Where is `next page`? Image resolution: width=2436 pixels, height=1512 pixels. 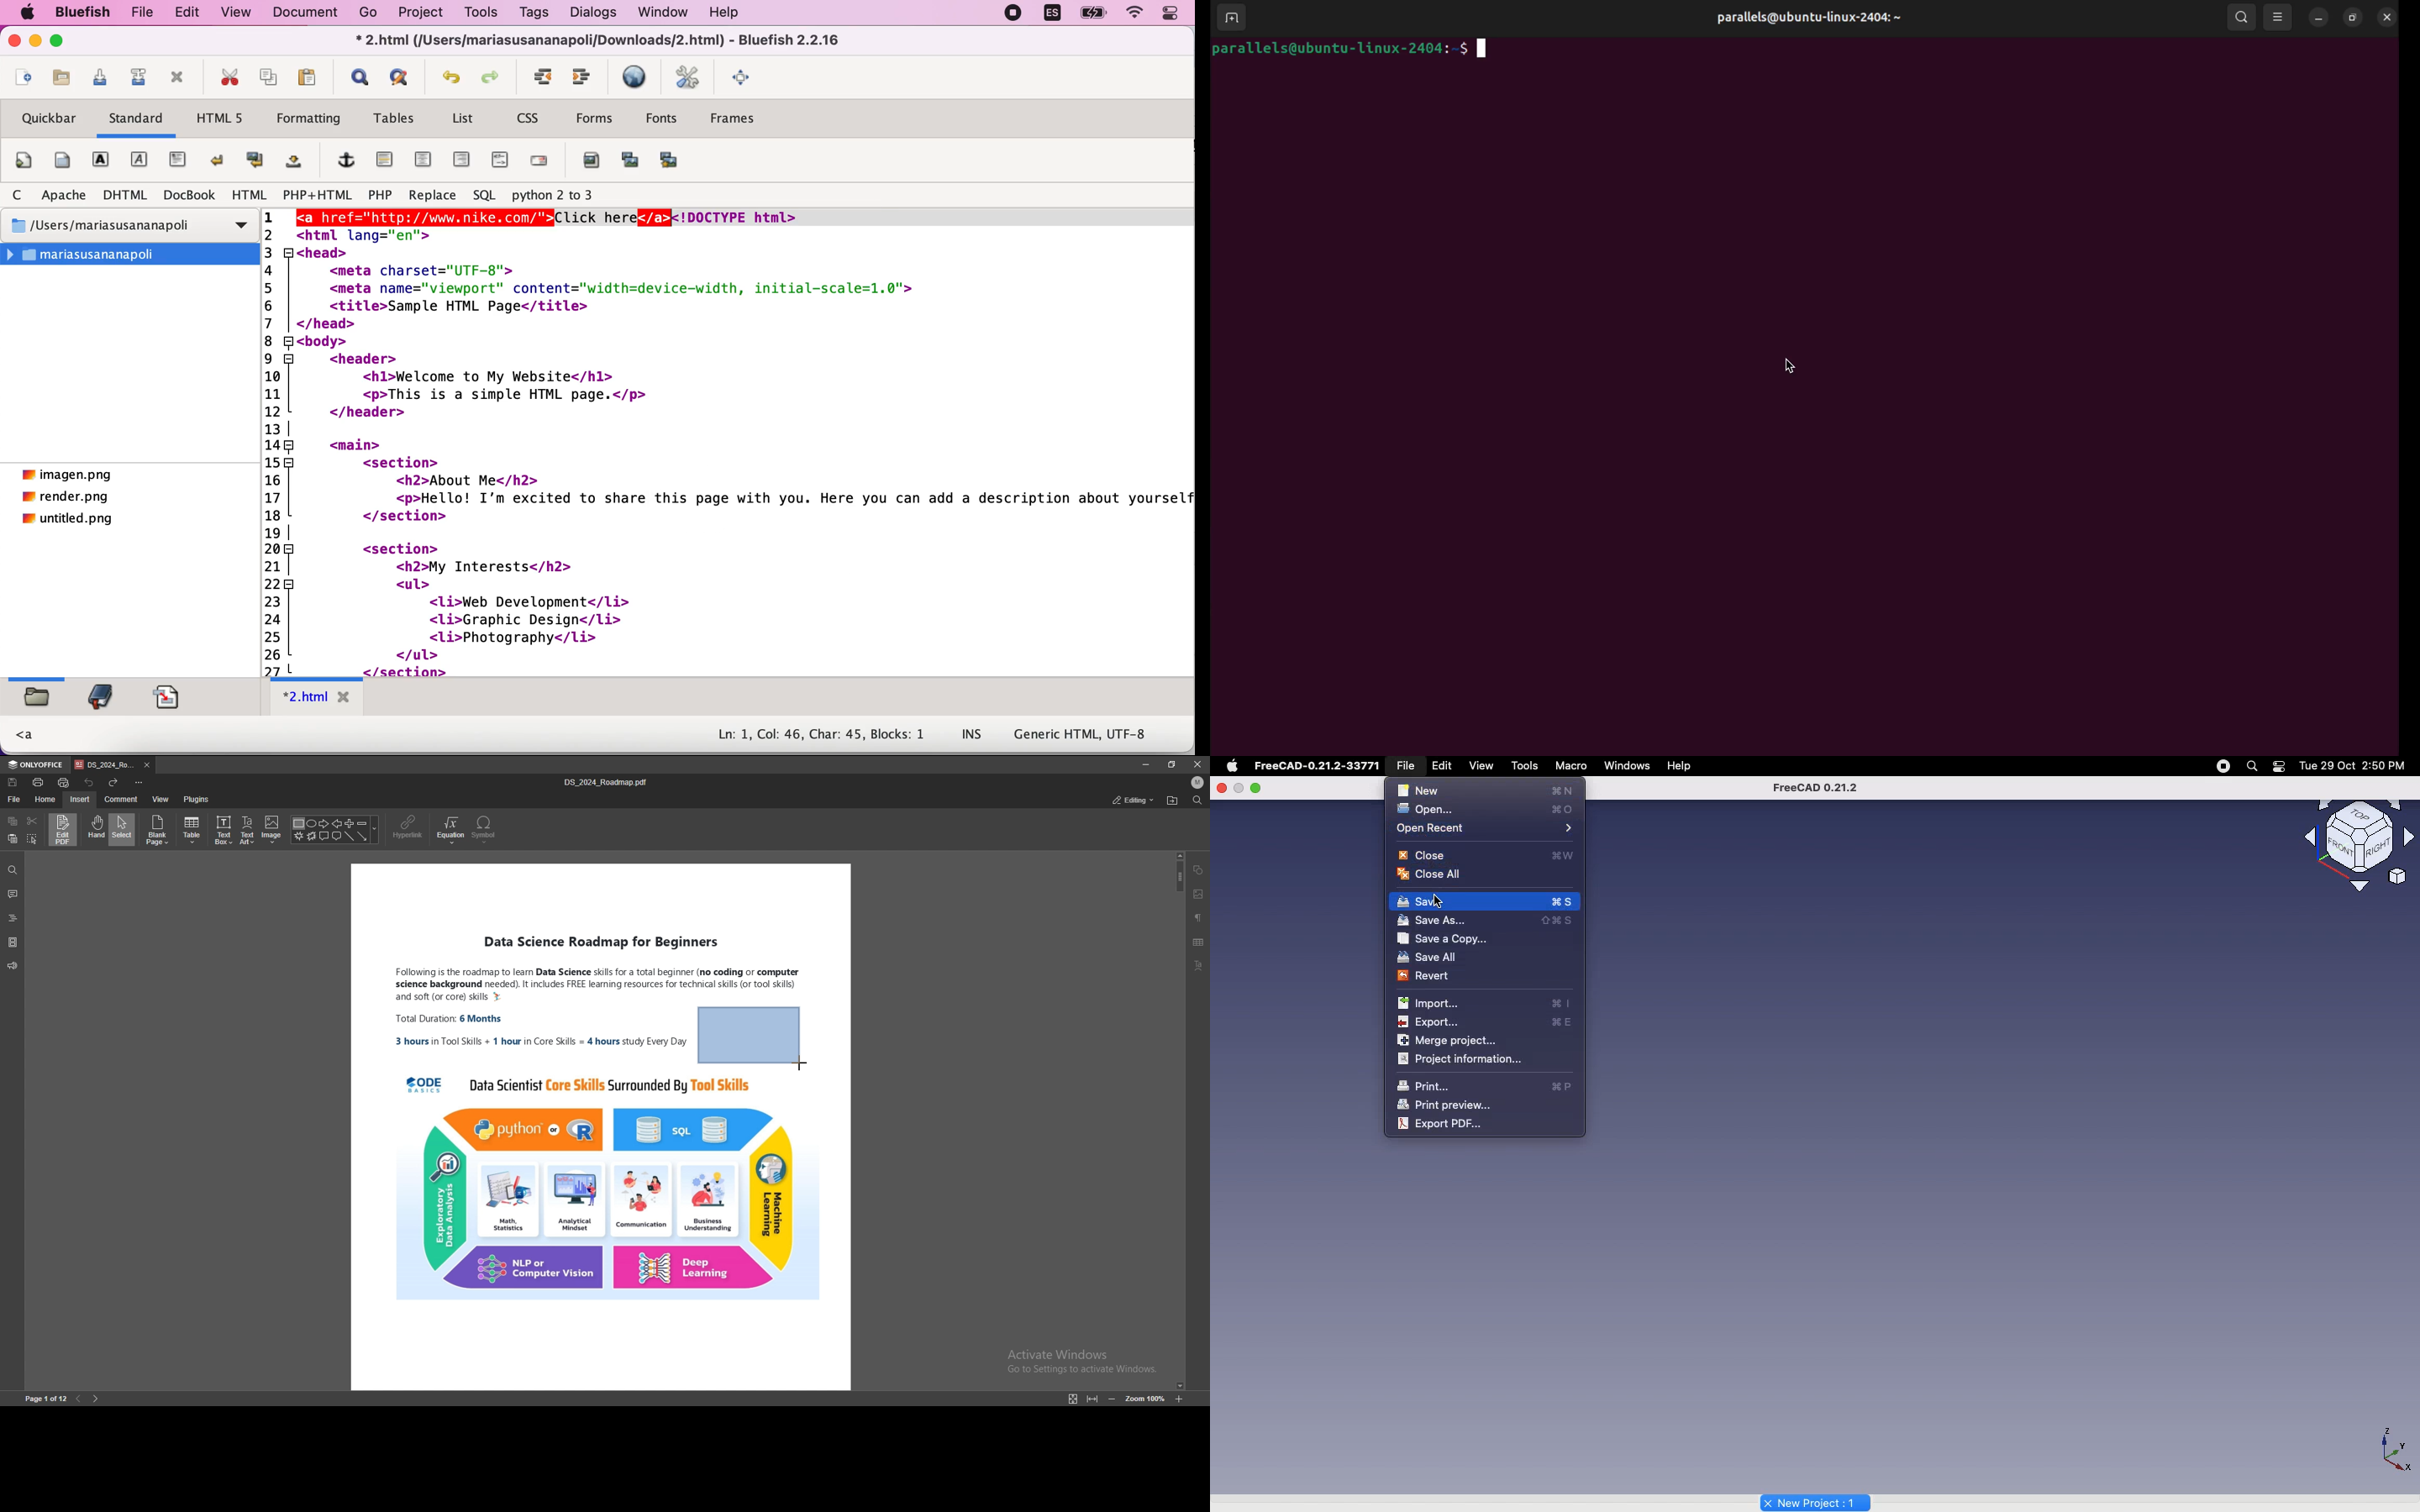
next page is located at coordinates (99, 1397).